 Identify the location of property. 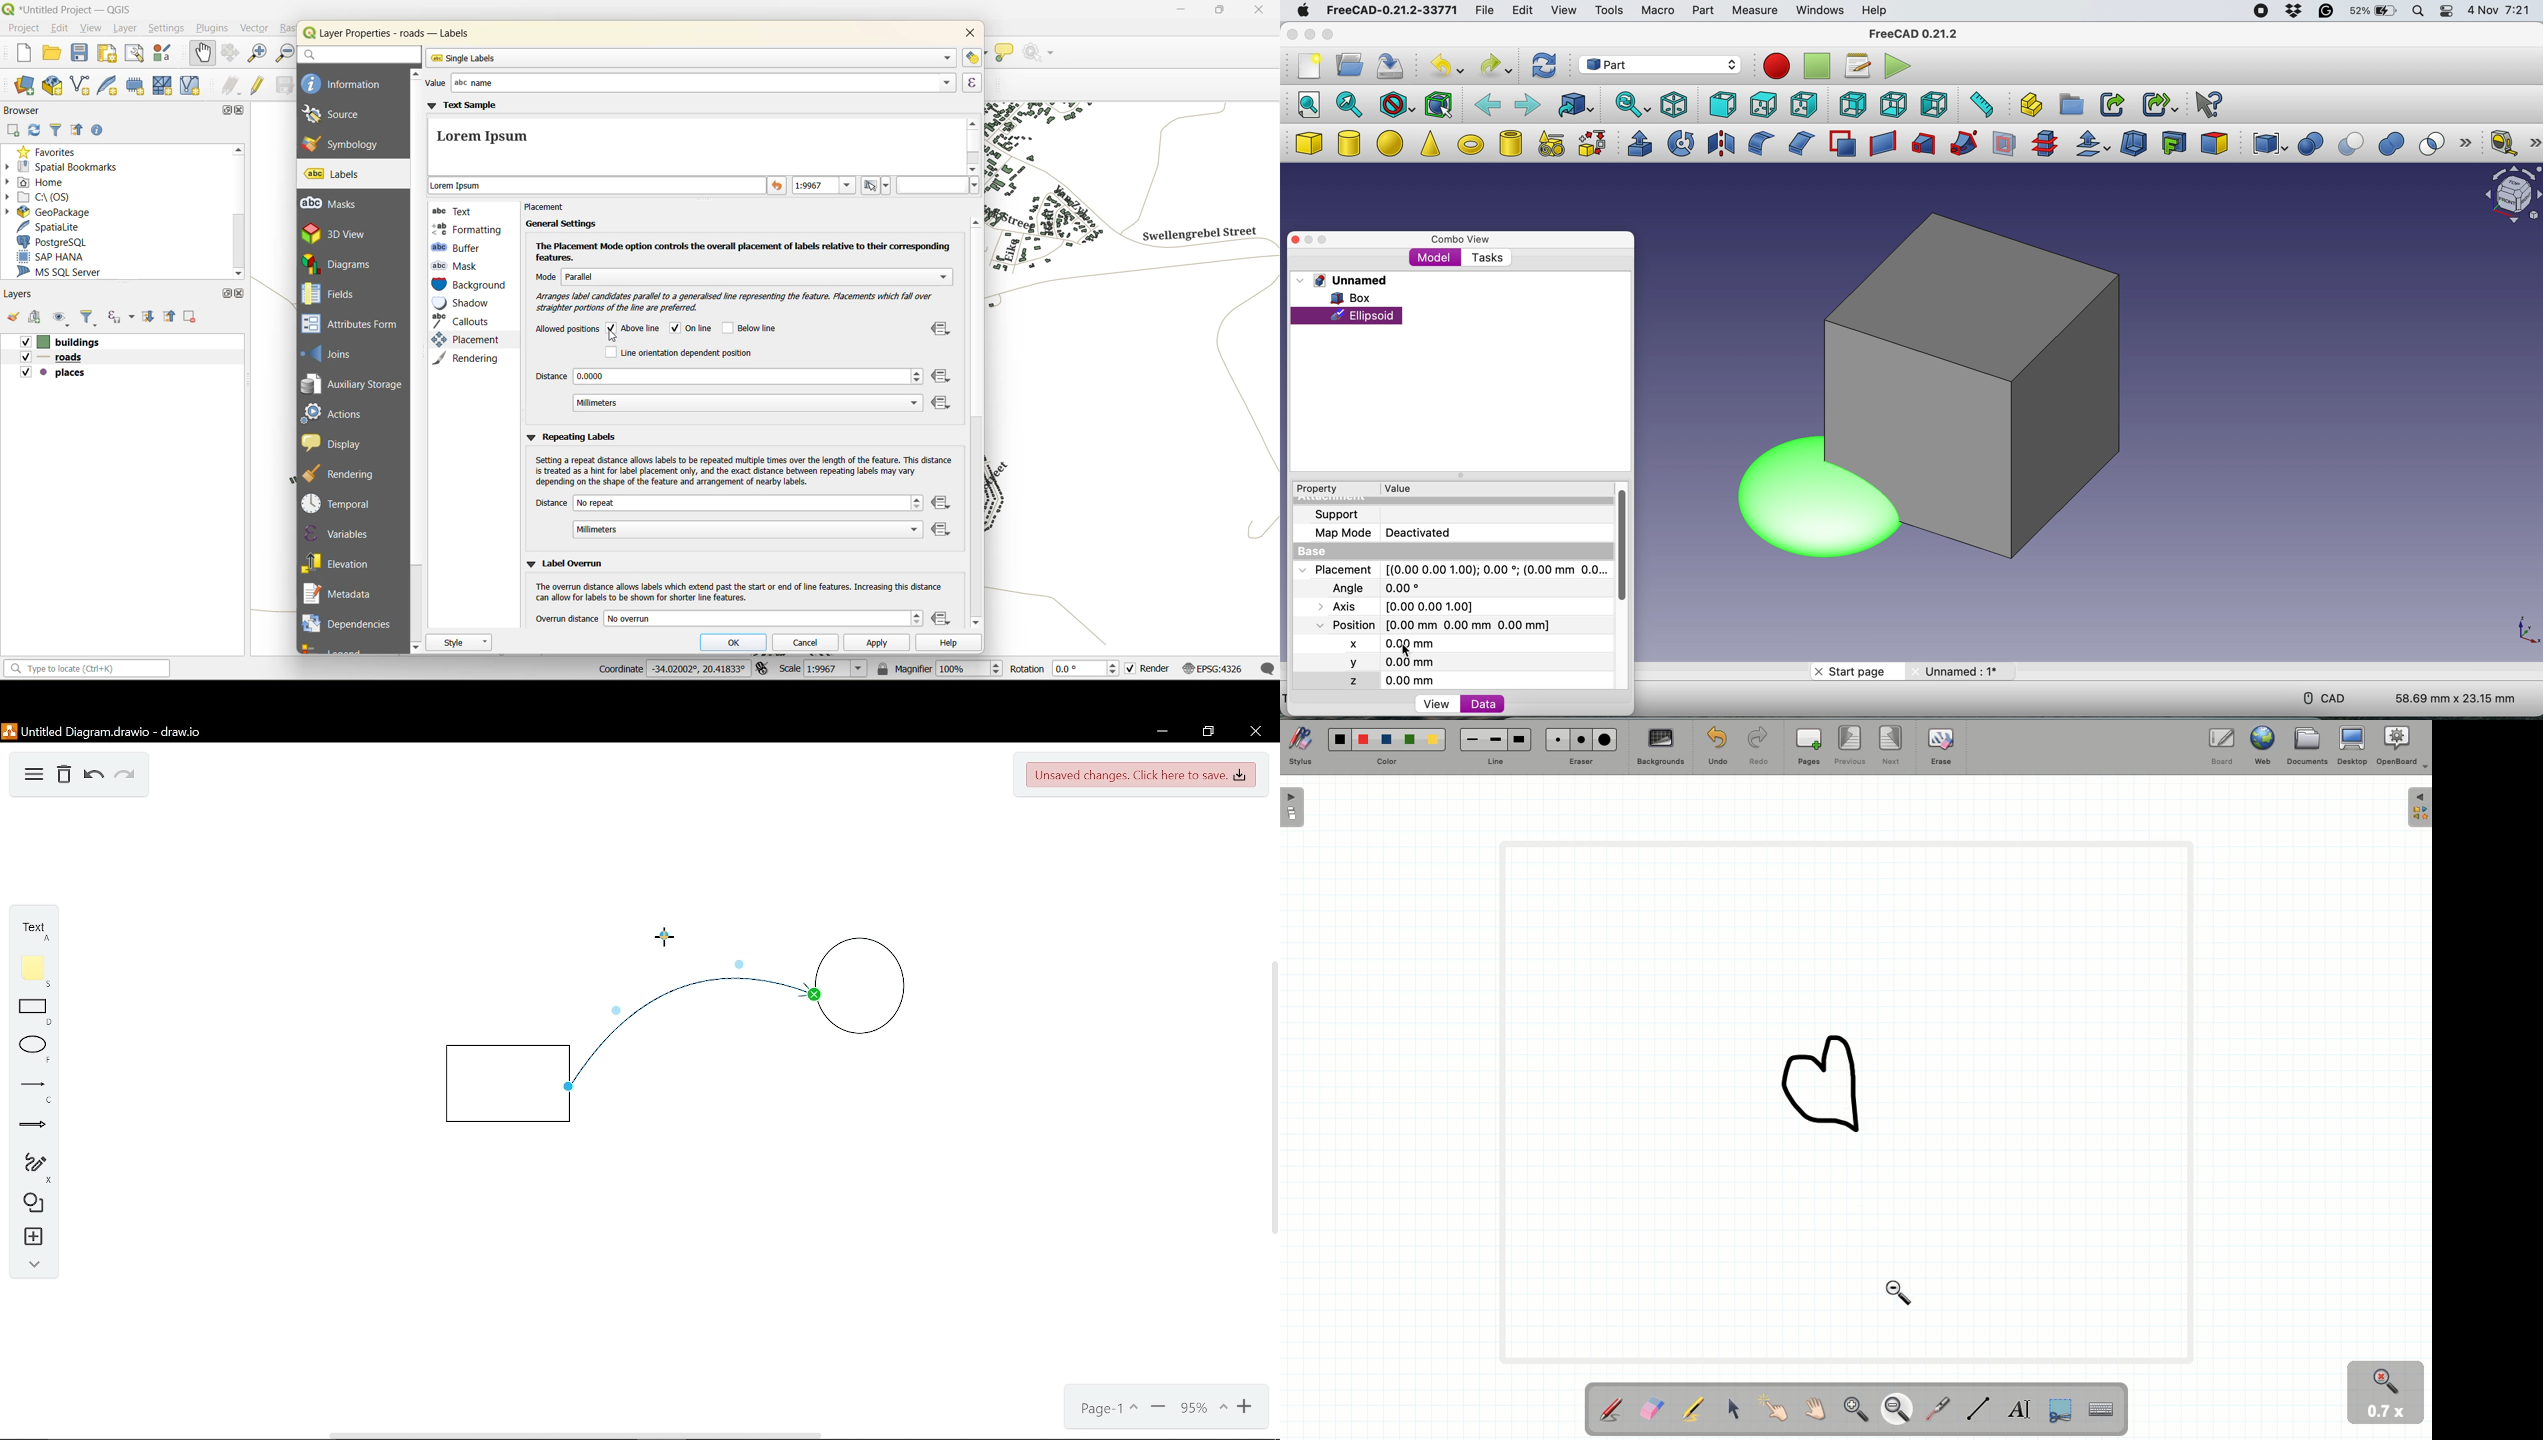
(1316, 490).